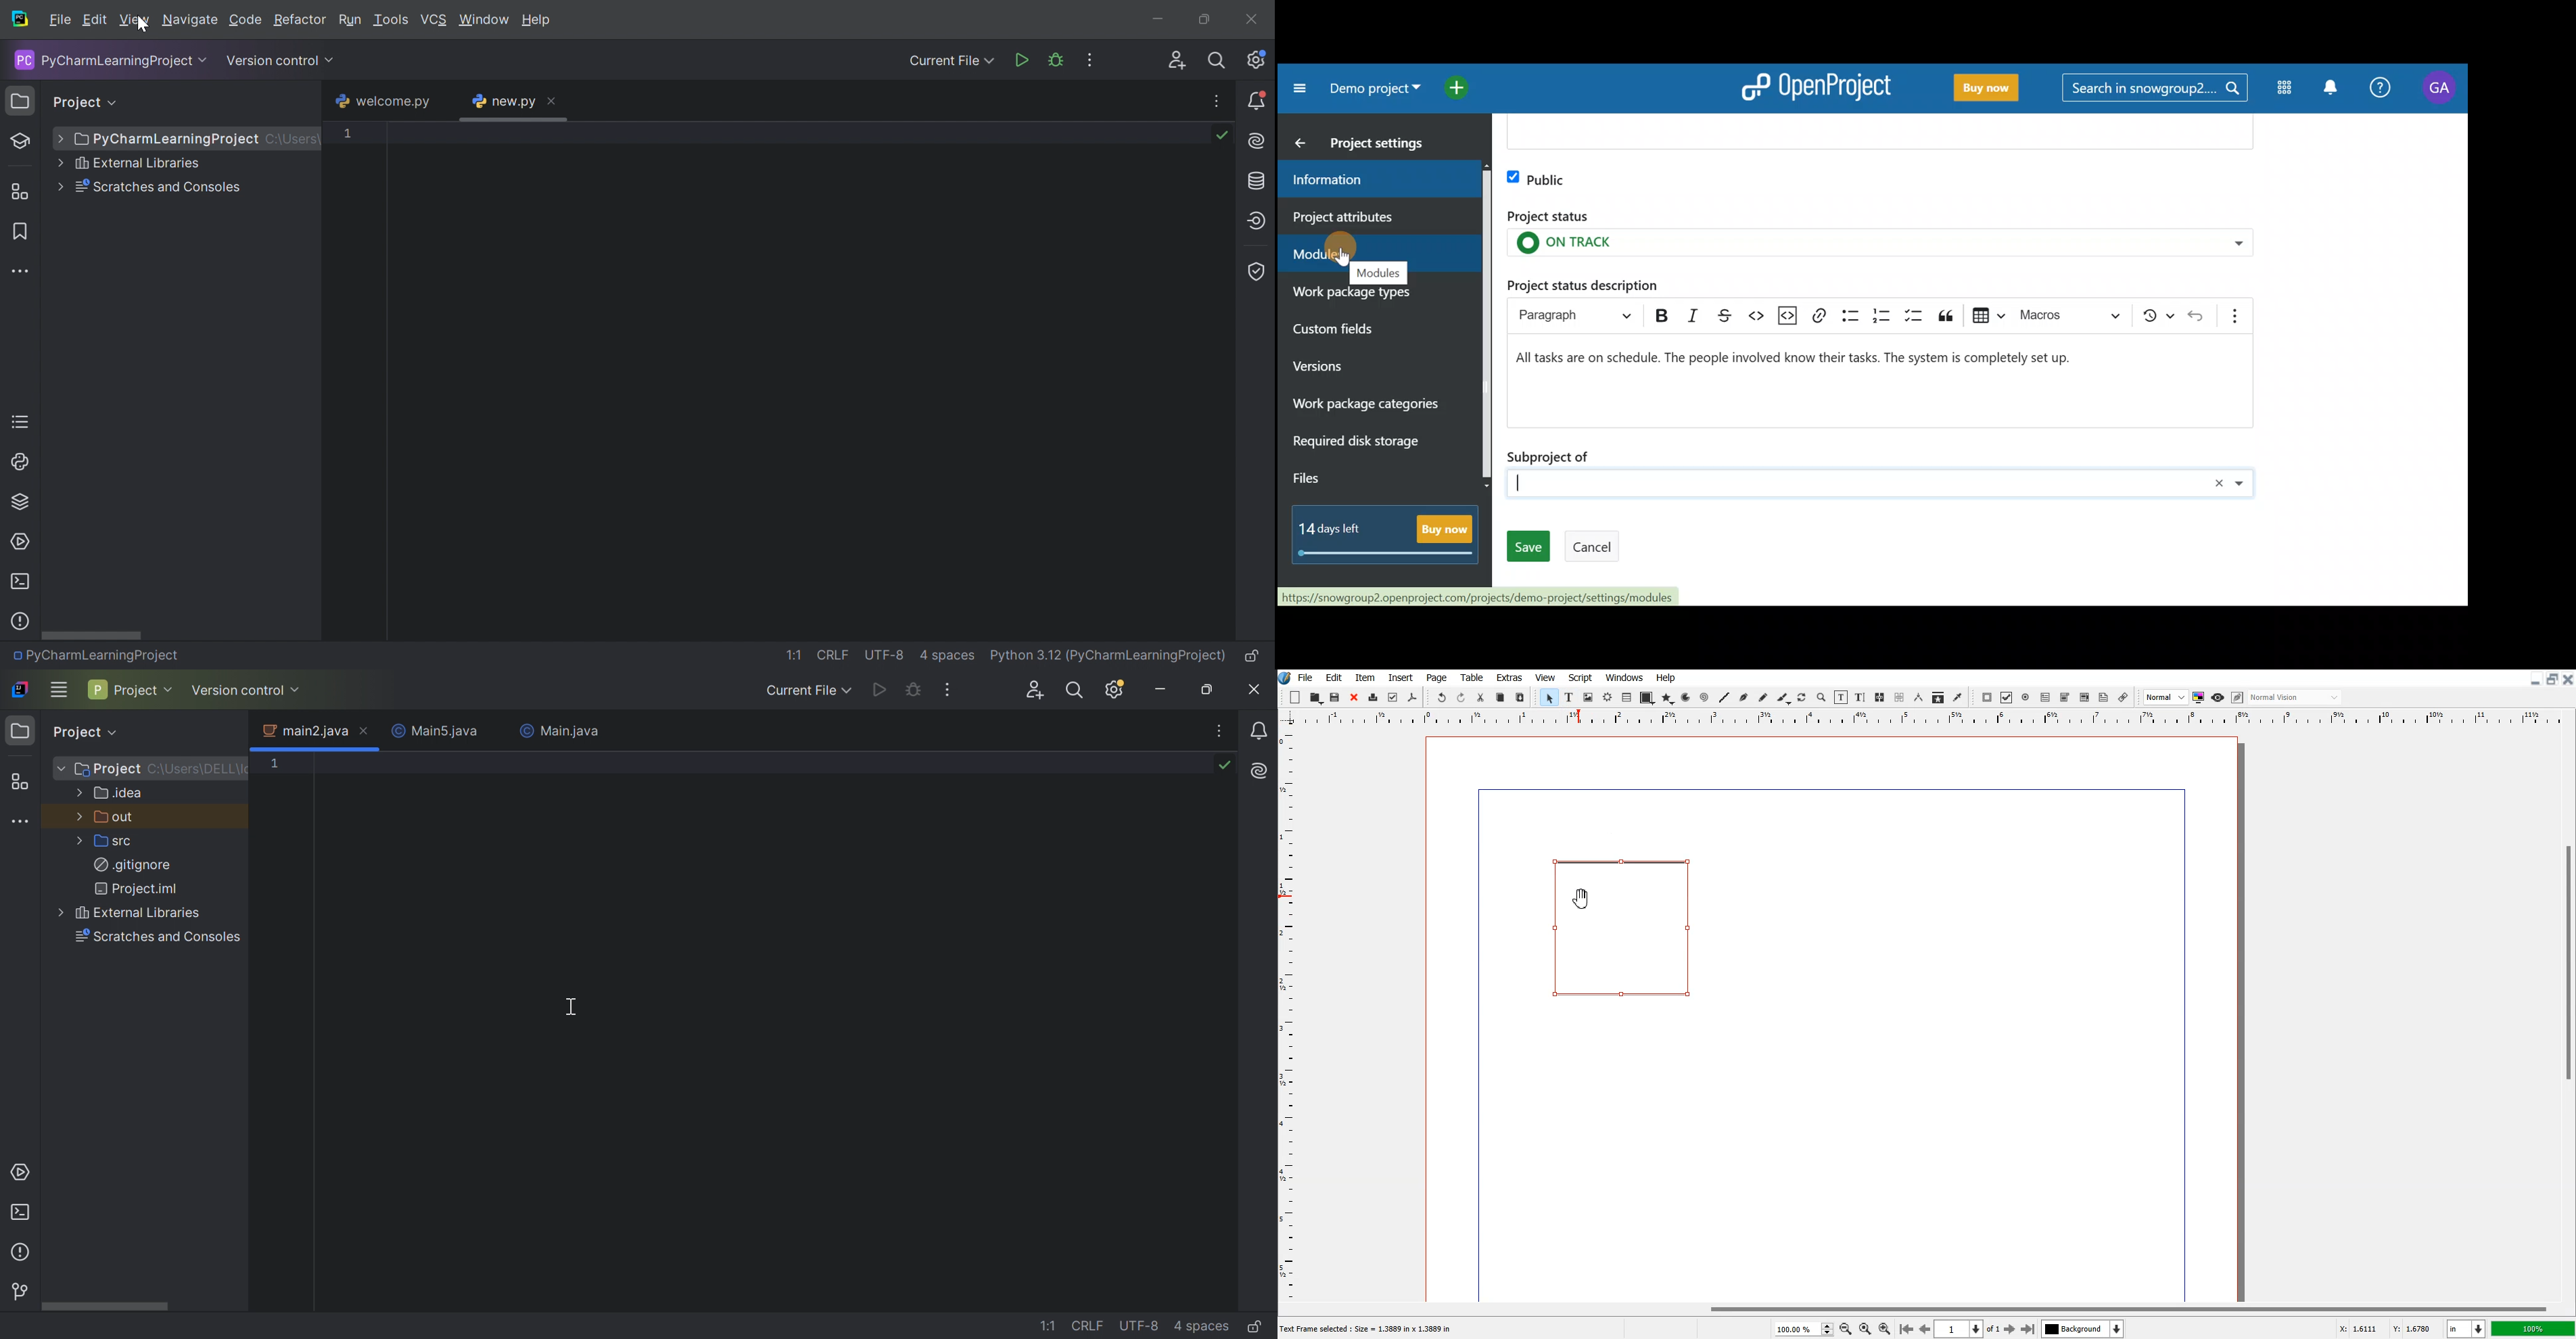 The height and width of the screenshot is (1344, 2576). Describe the element at coordinates (2028, 1330) in the screenshot. I see `Go to Last Page` at that location.